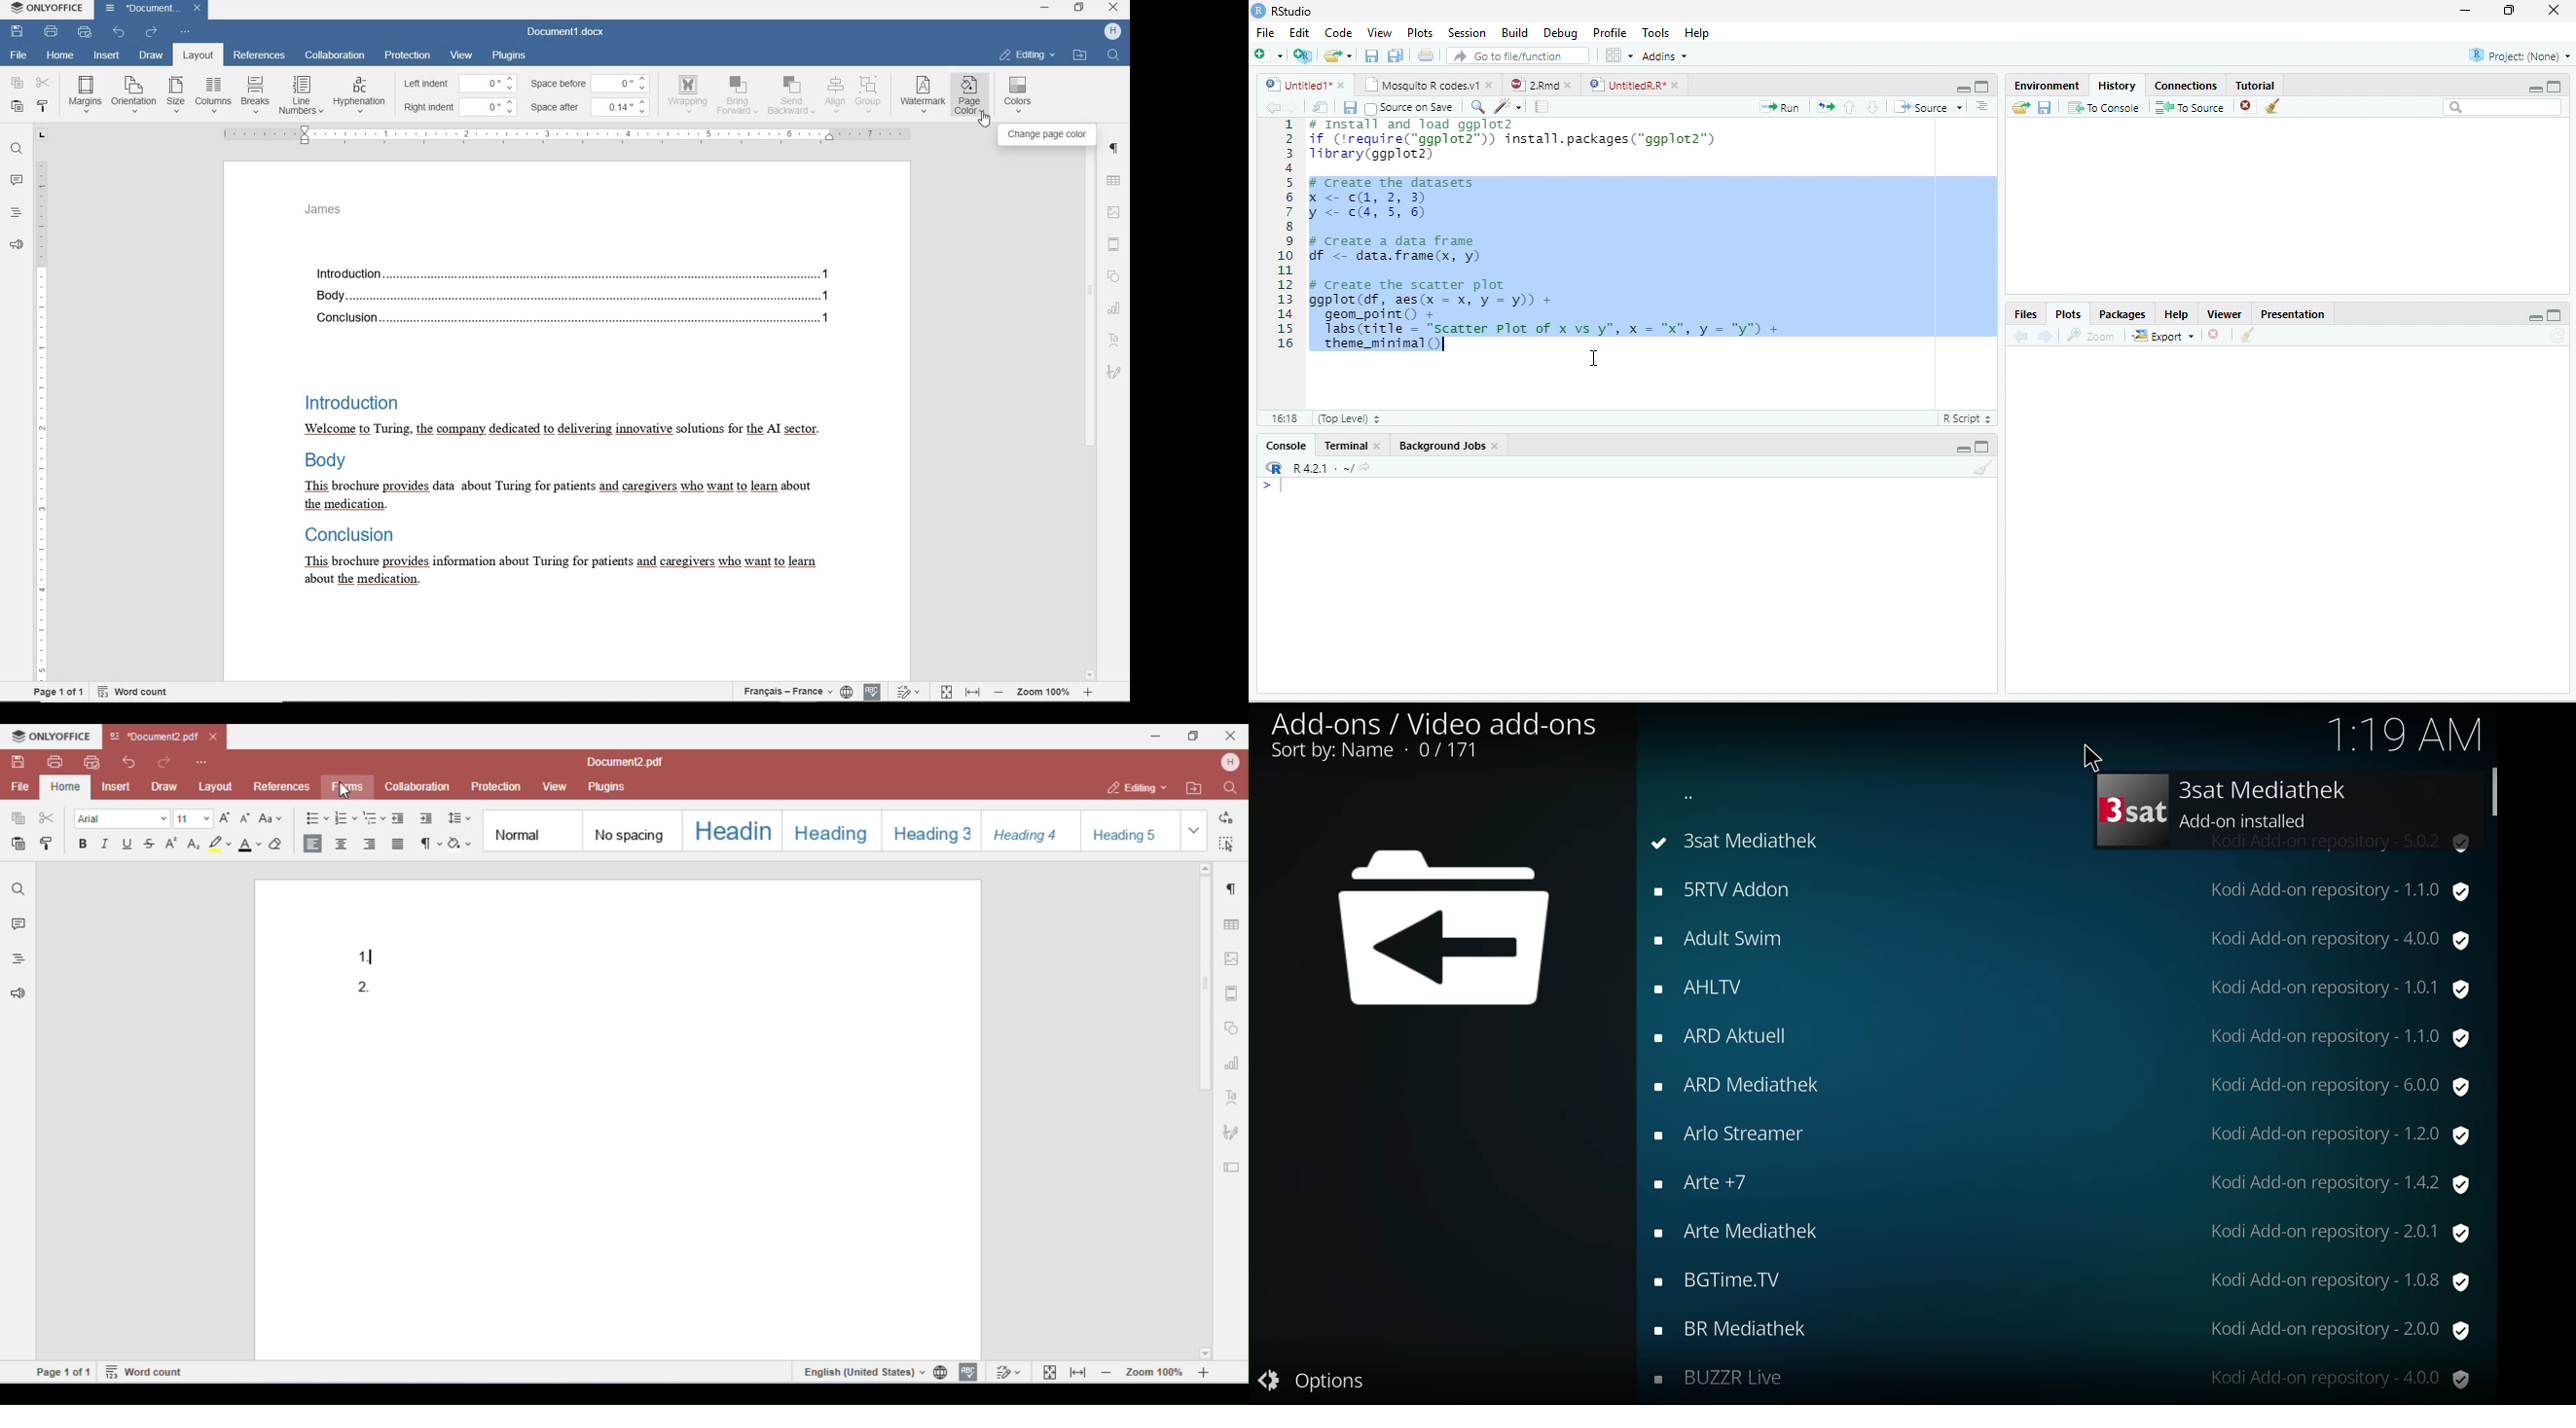 This screenshot has height=1428, width=2576. What do you see at coordinates (1533, 85) in the screenshot?
I see `2.Rmd` at bounding box center [1533, 85].